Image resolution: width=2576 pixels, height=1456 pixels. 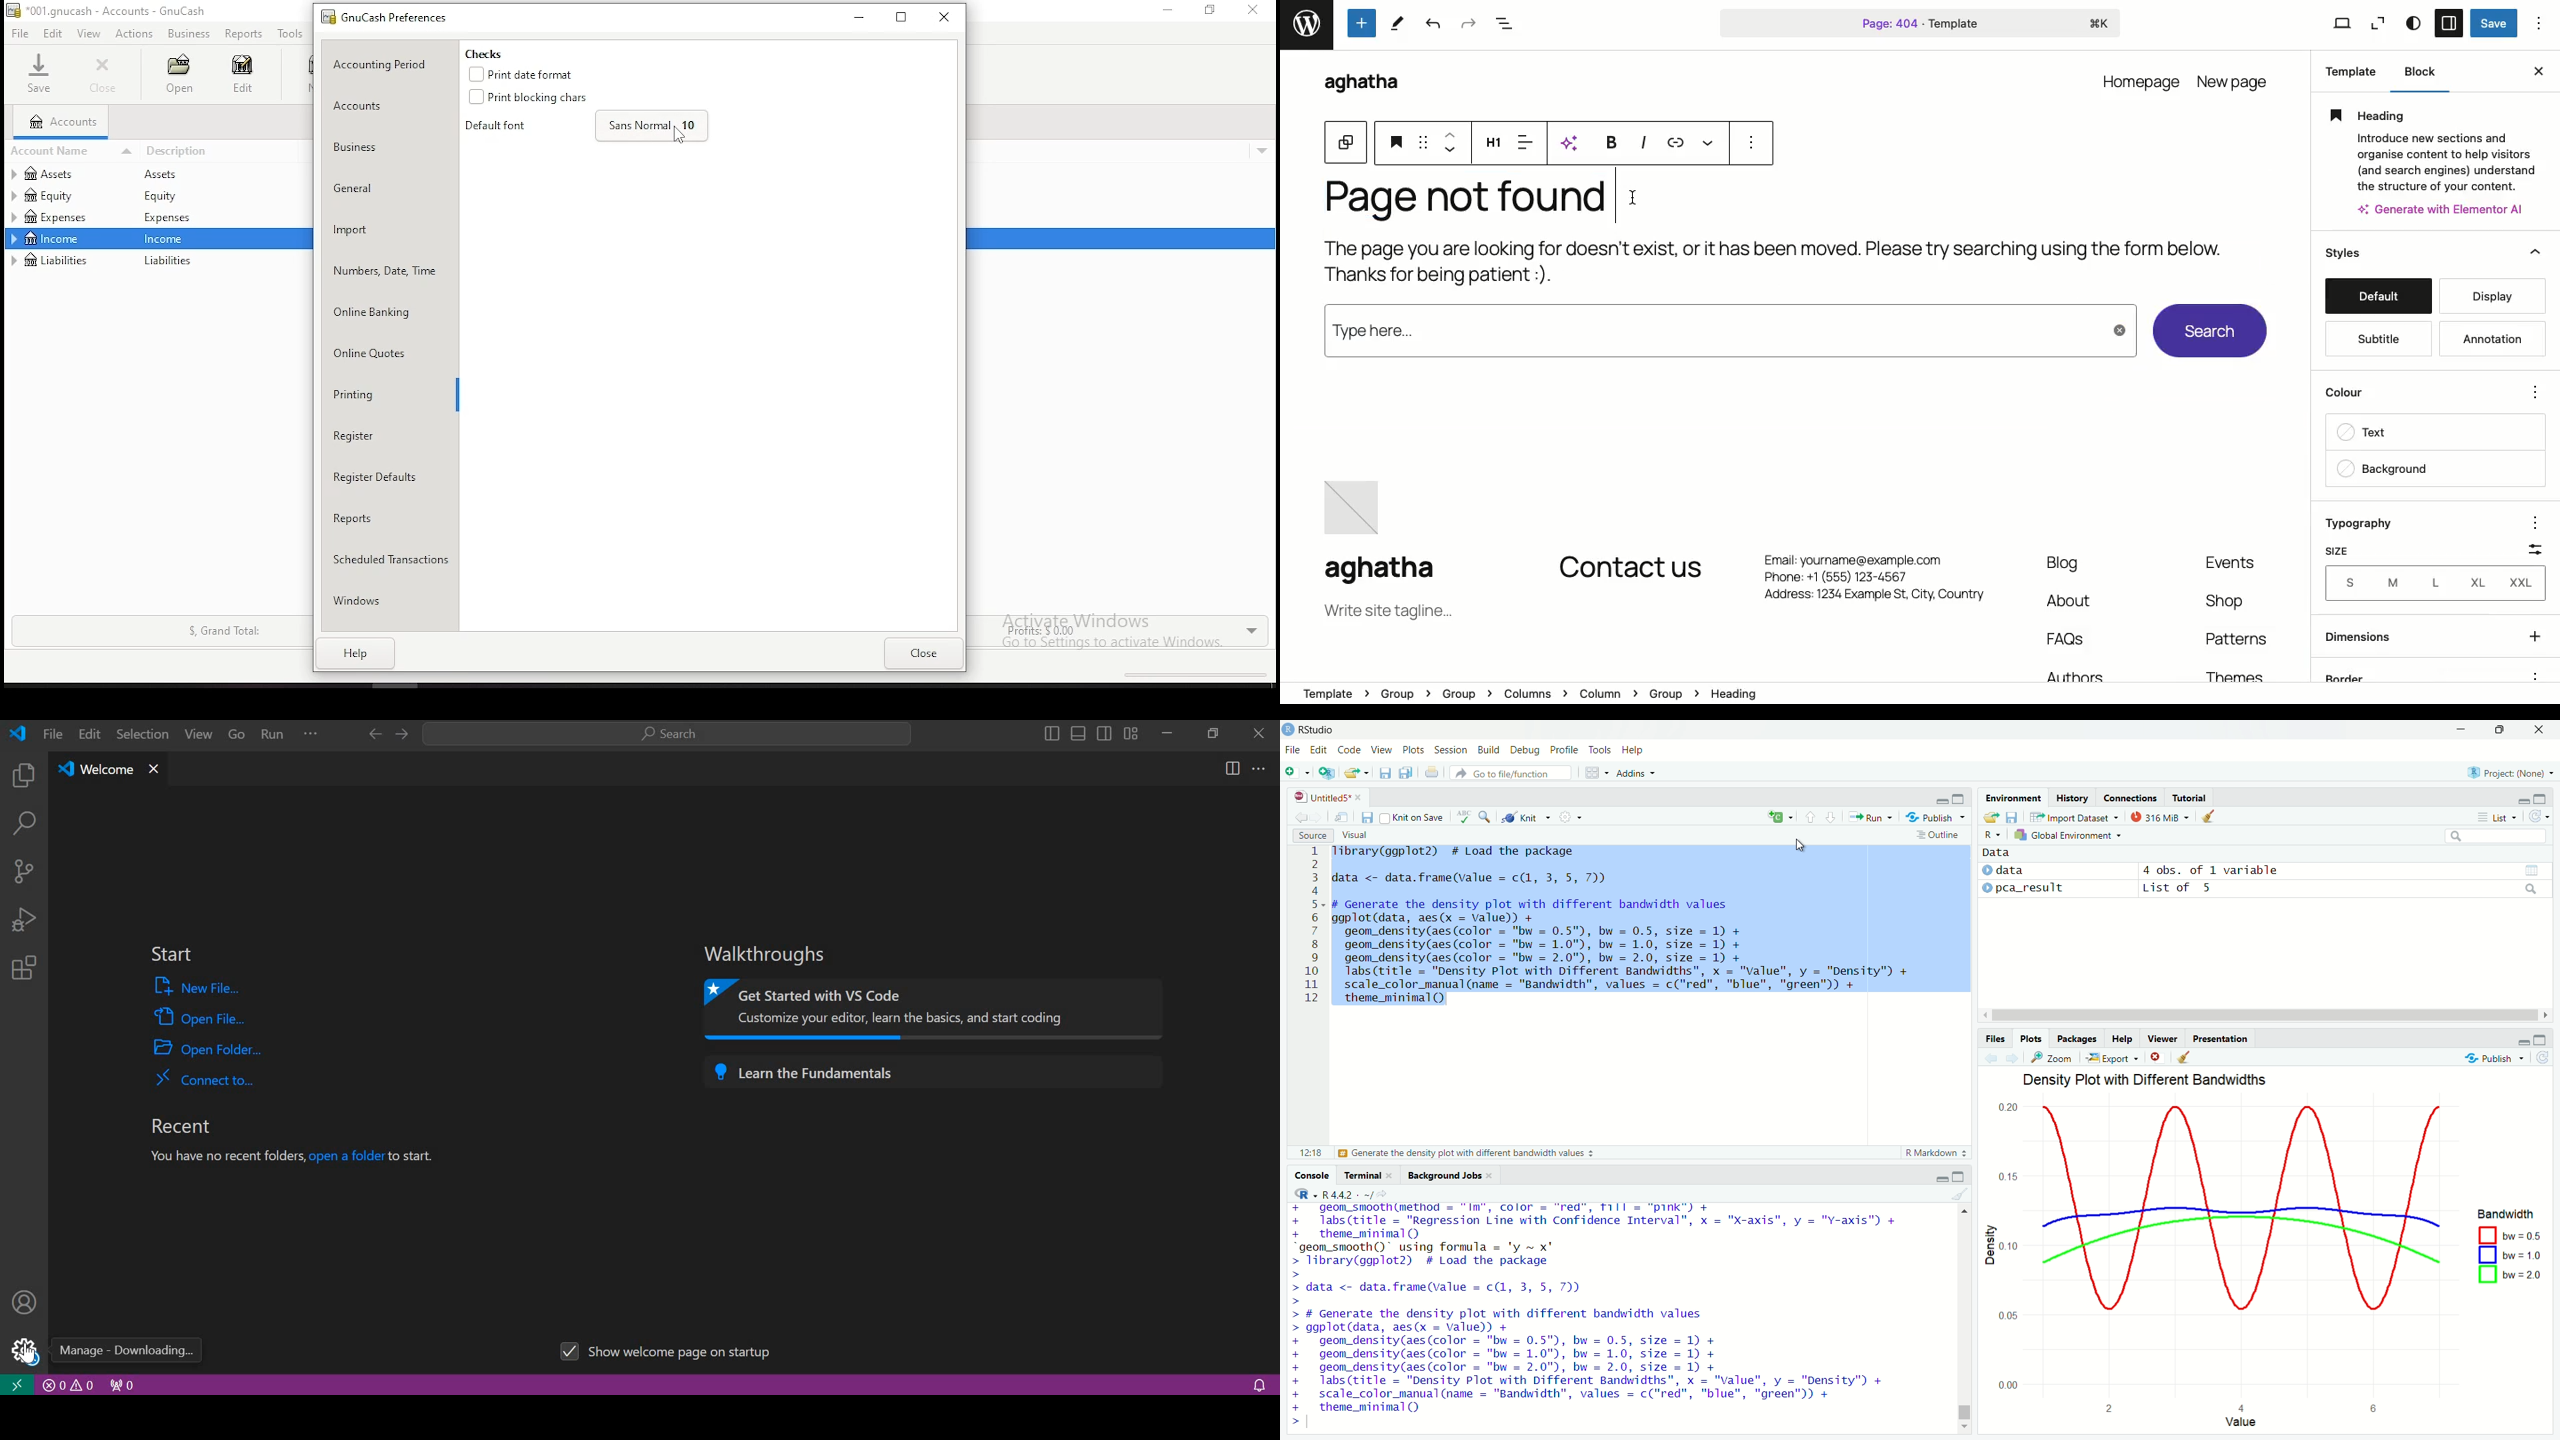 What do you see at coordinates (1322, 797) in the screenshot?
I see `Untitled5*` at bounding box center [1322, 797].